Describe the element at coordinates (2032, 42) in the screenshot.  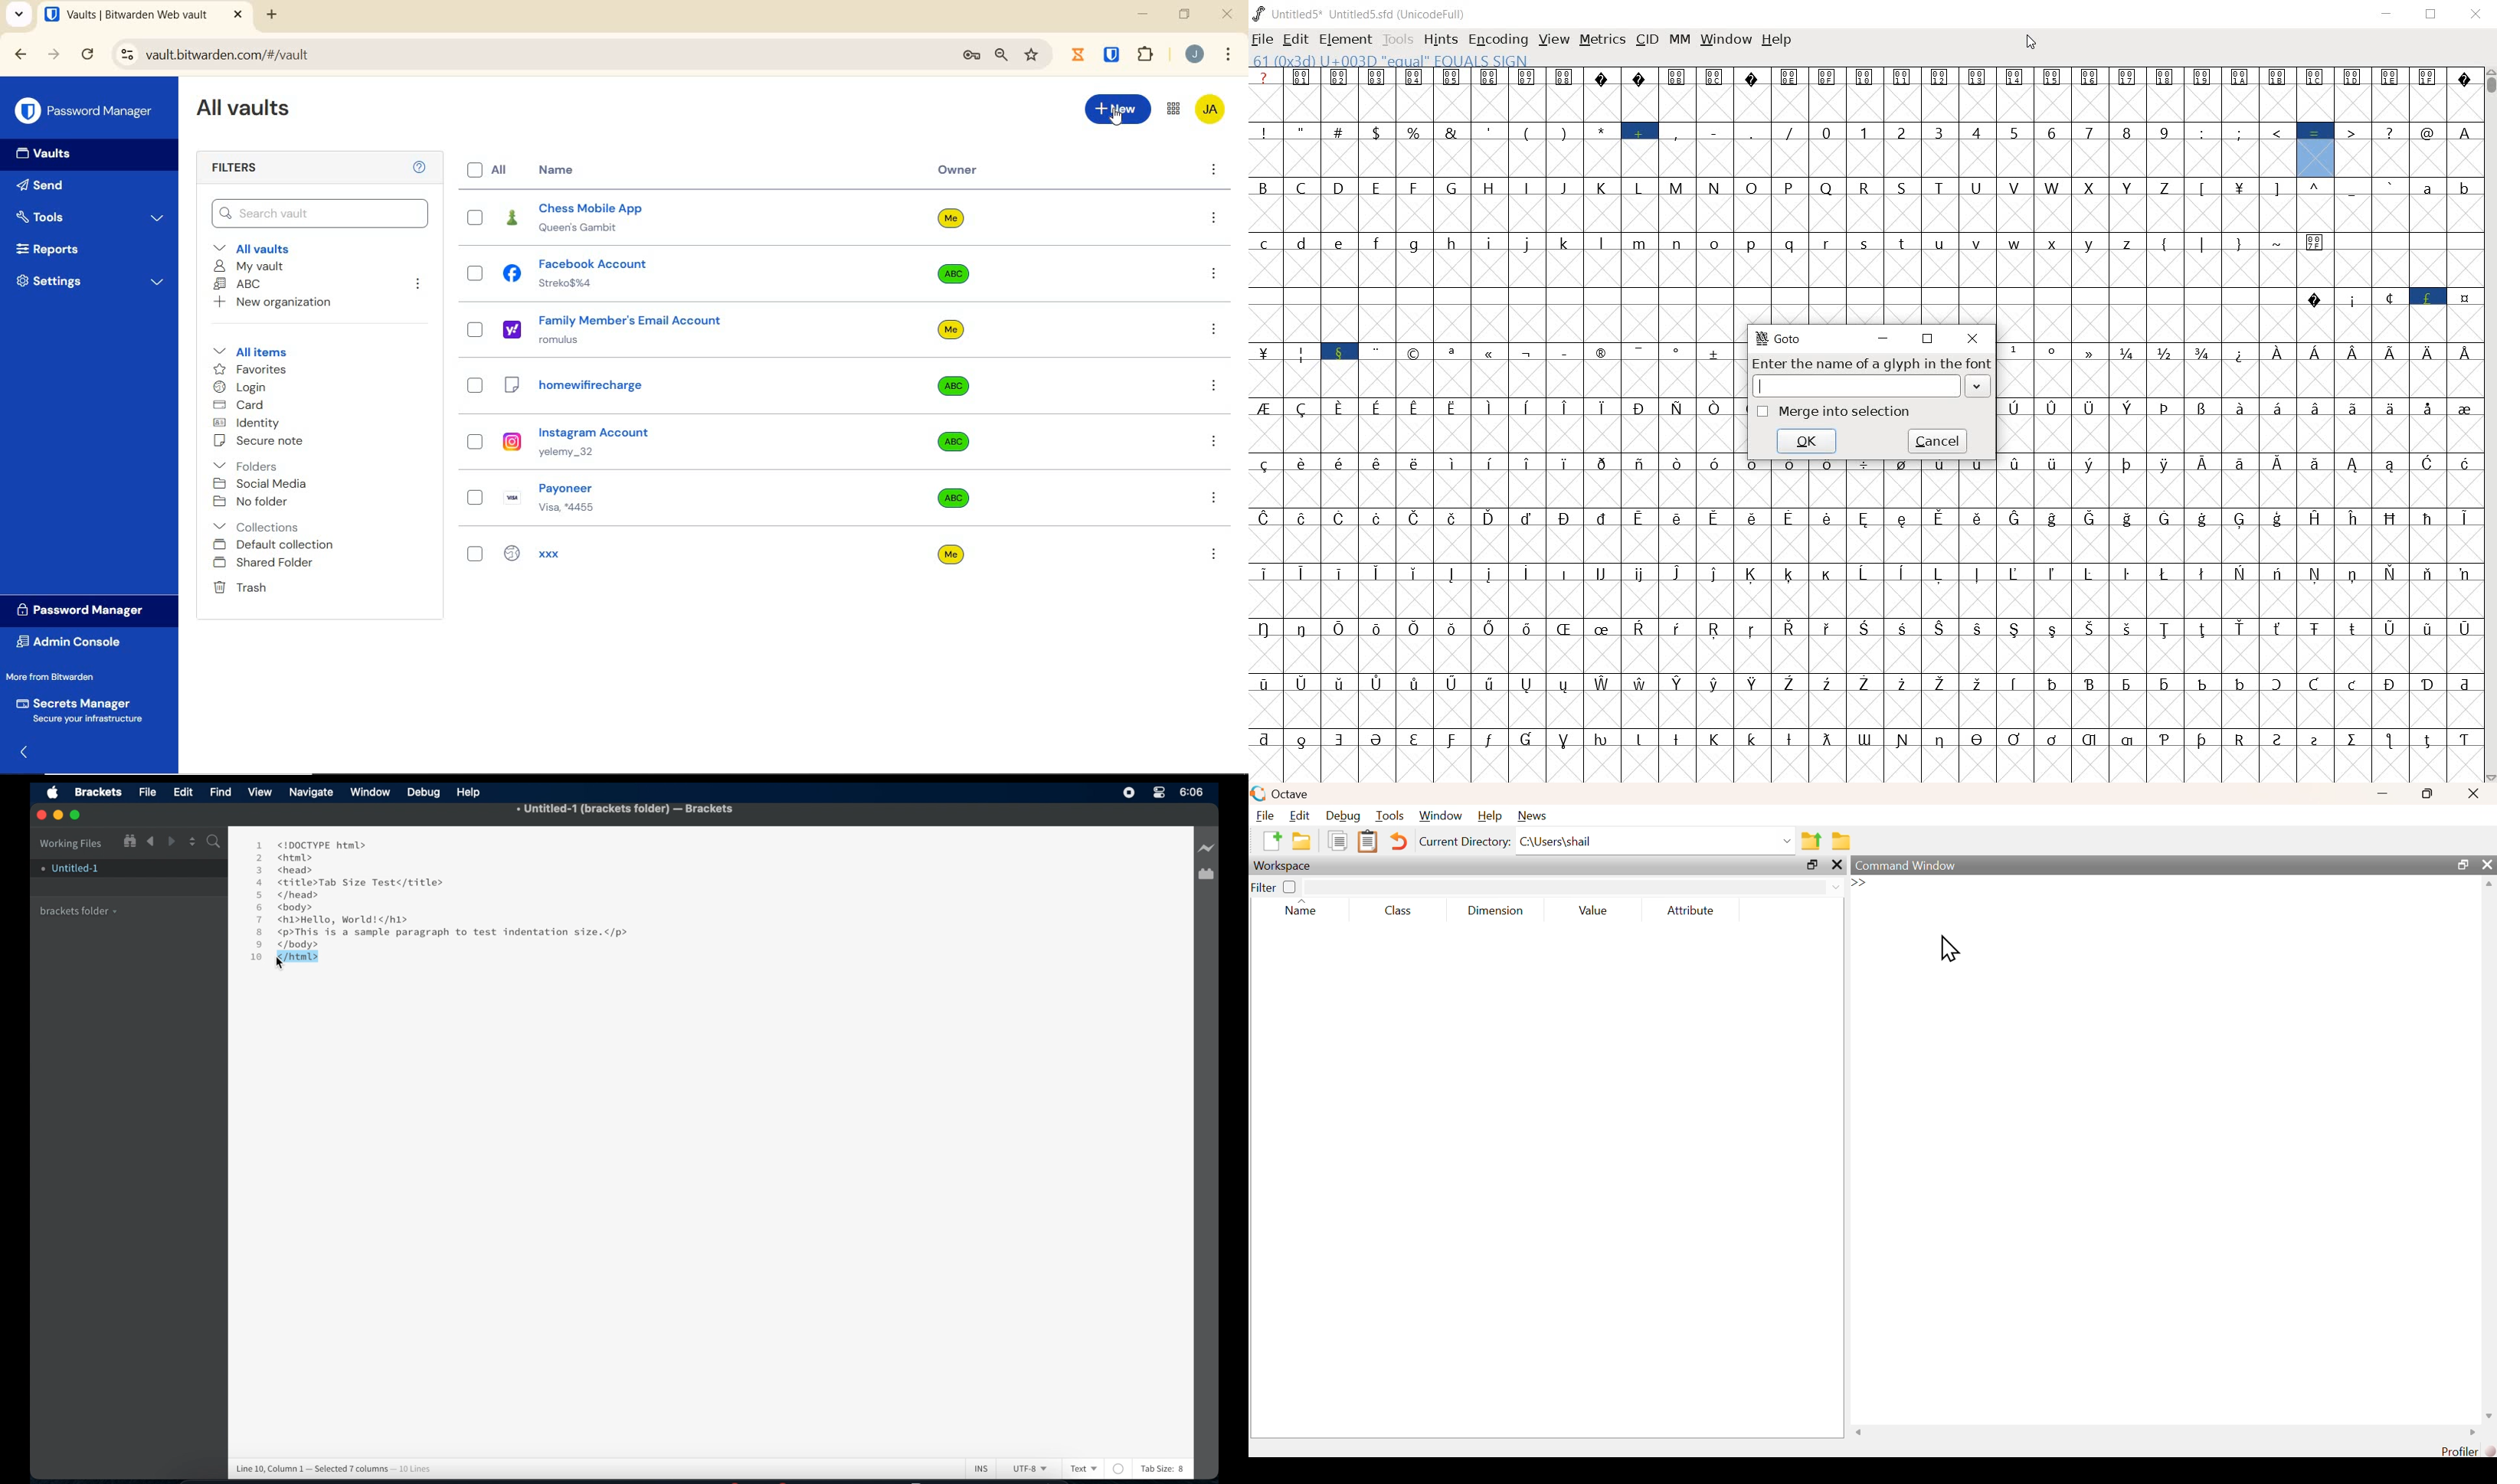
I see `cursor` at that location.